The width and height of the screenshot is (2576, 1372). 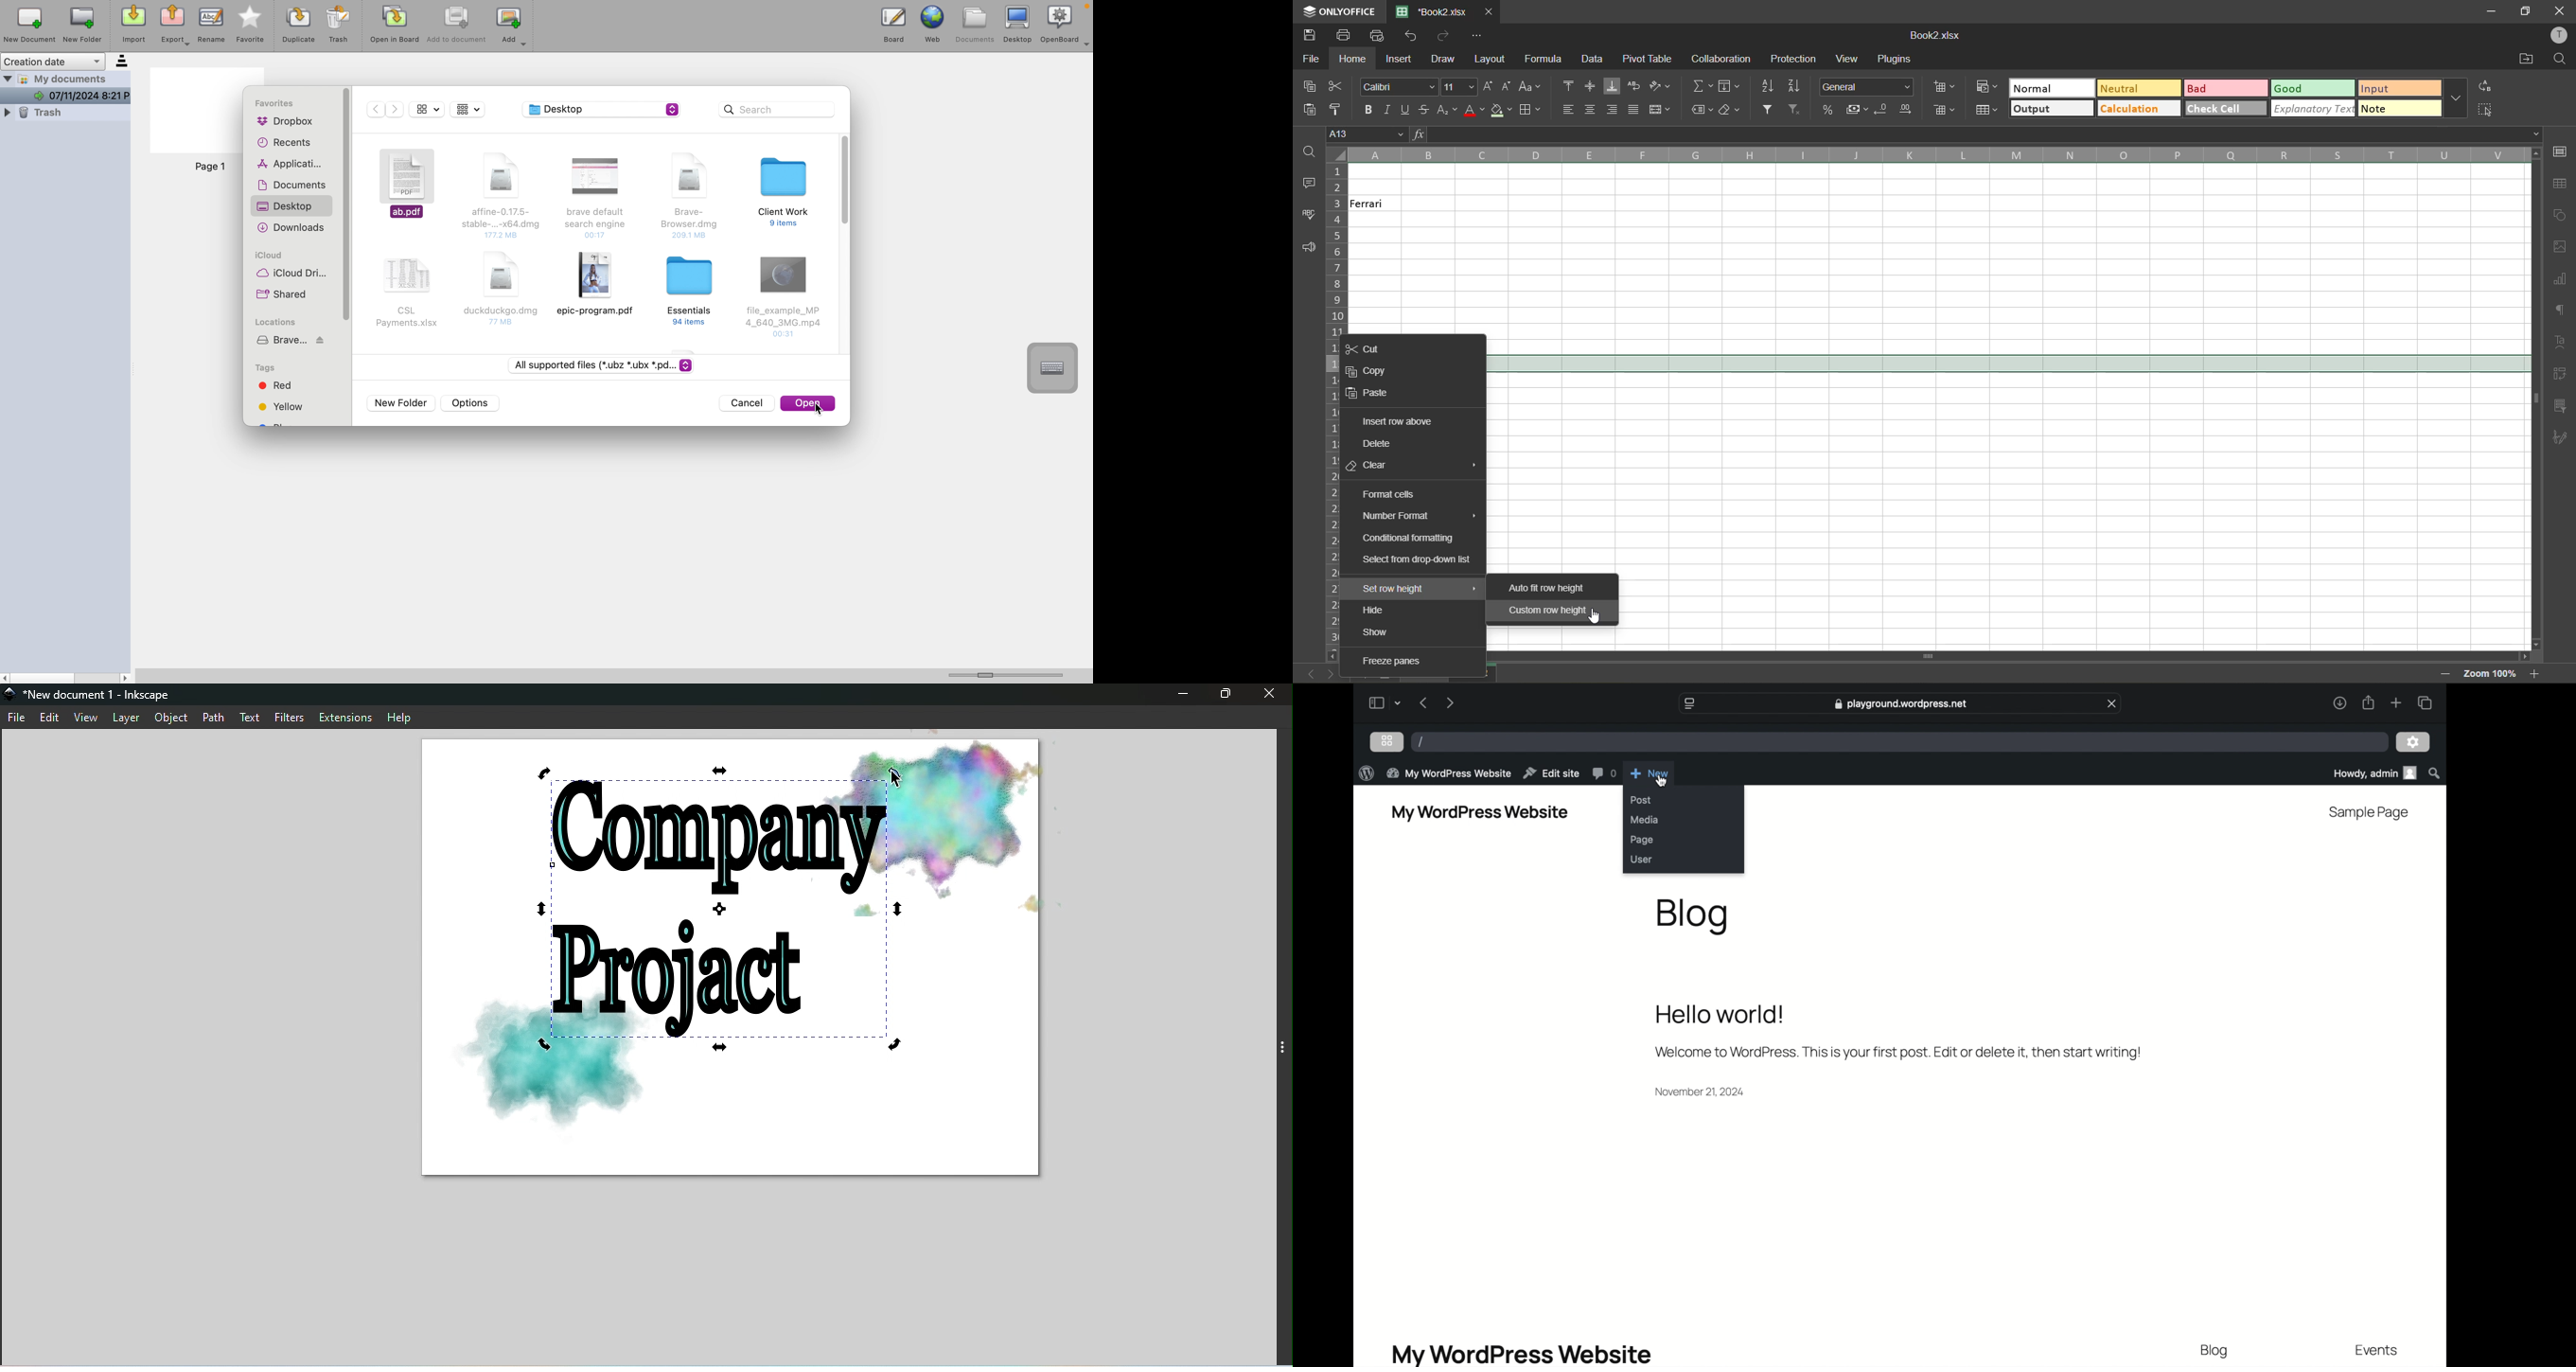 I want to click on align top, so click(x=1572, y=85).